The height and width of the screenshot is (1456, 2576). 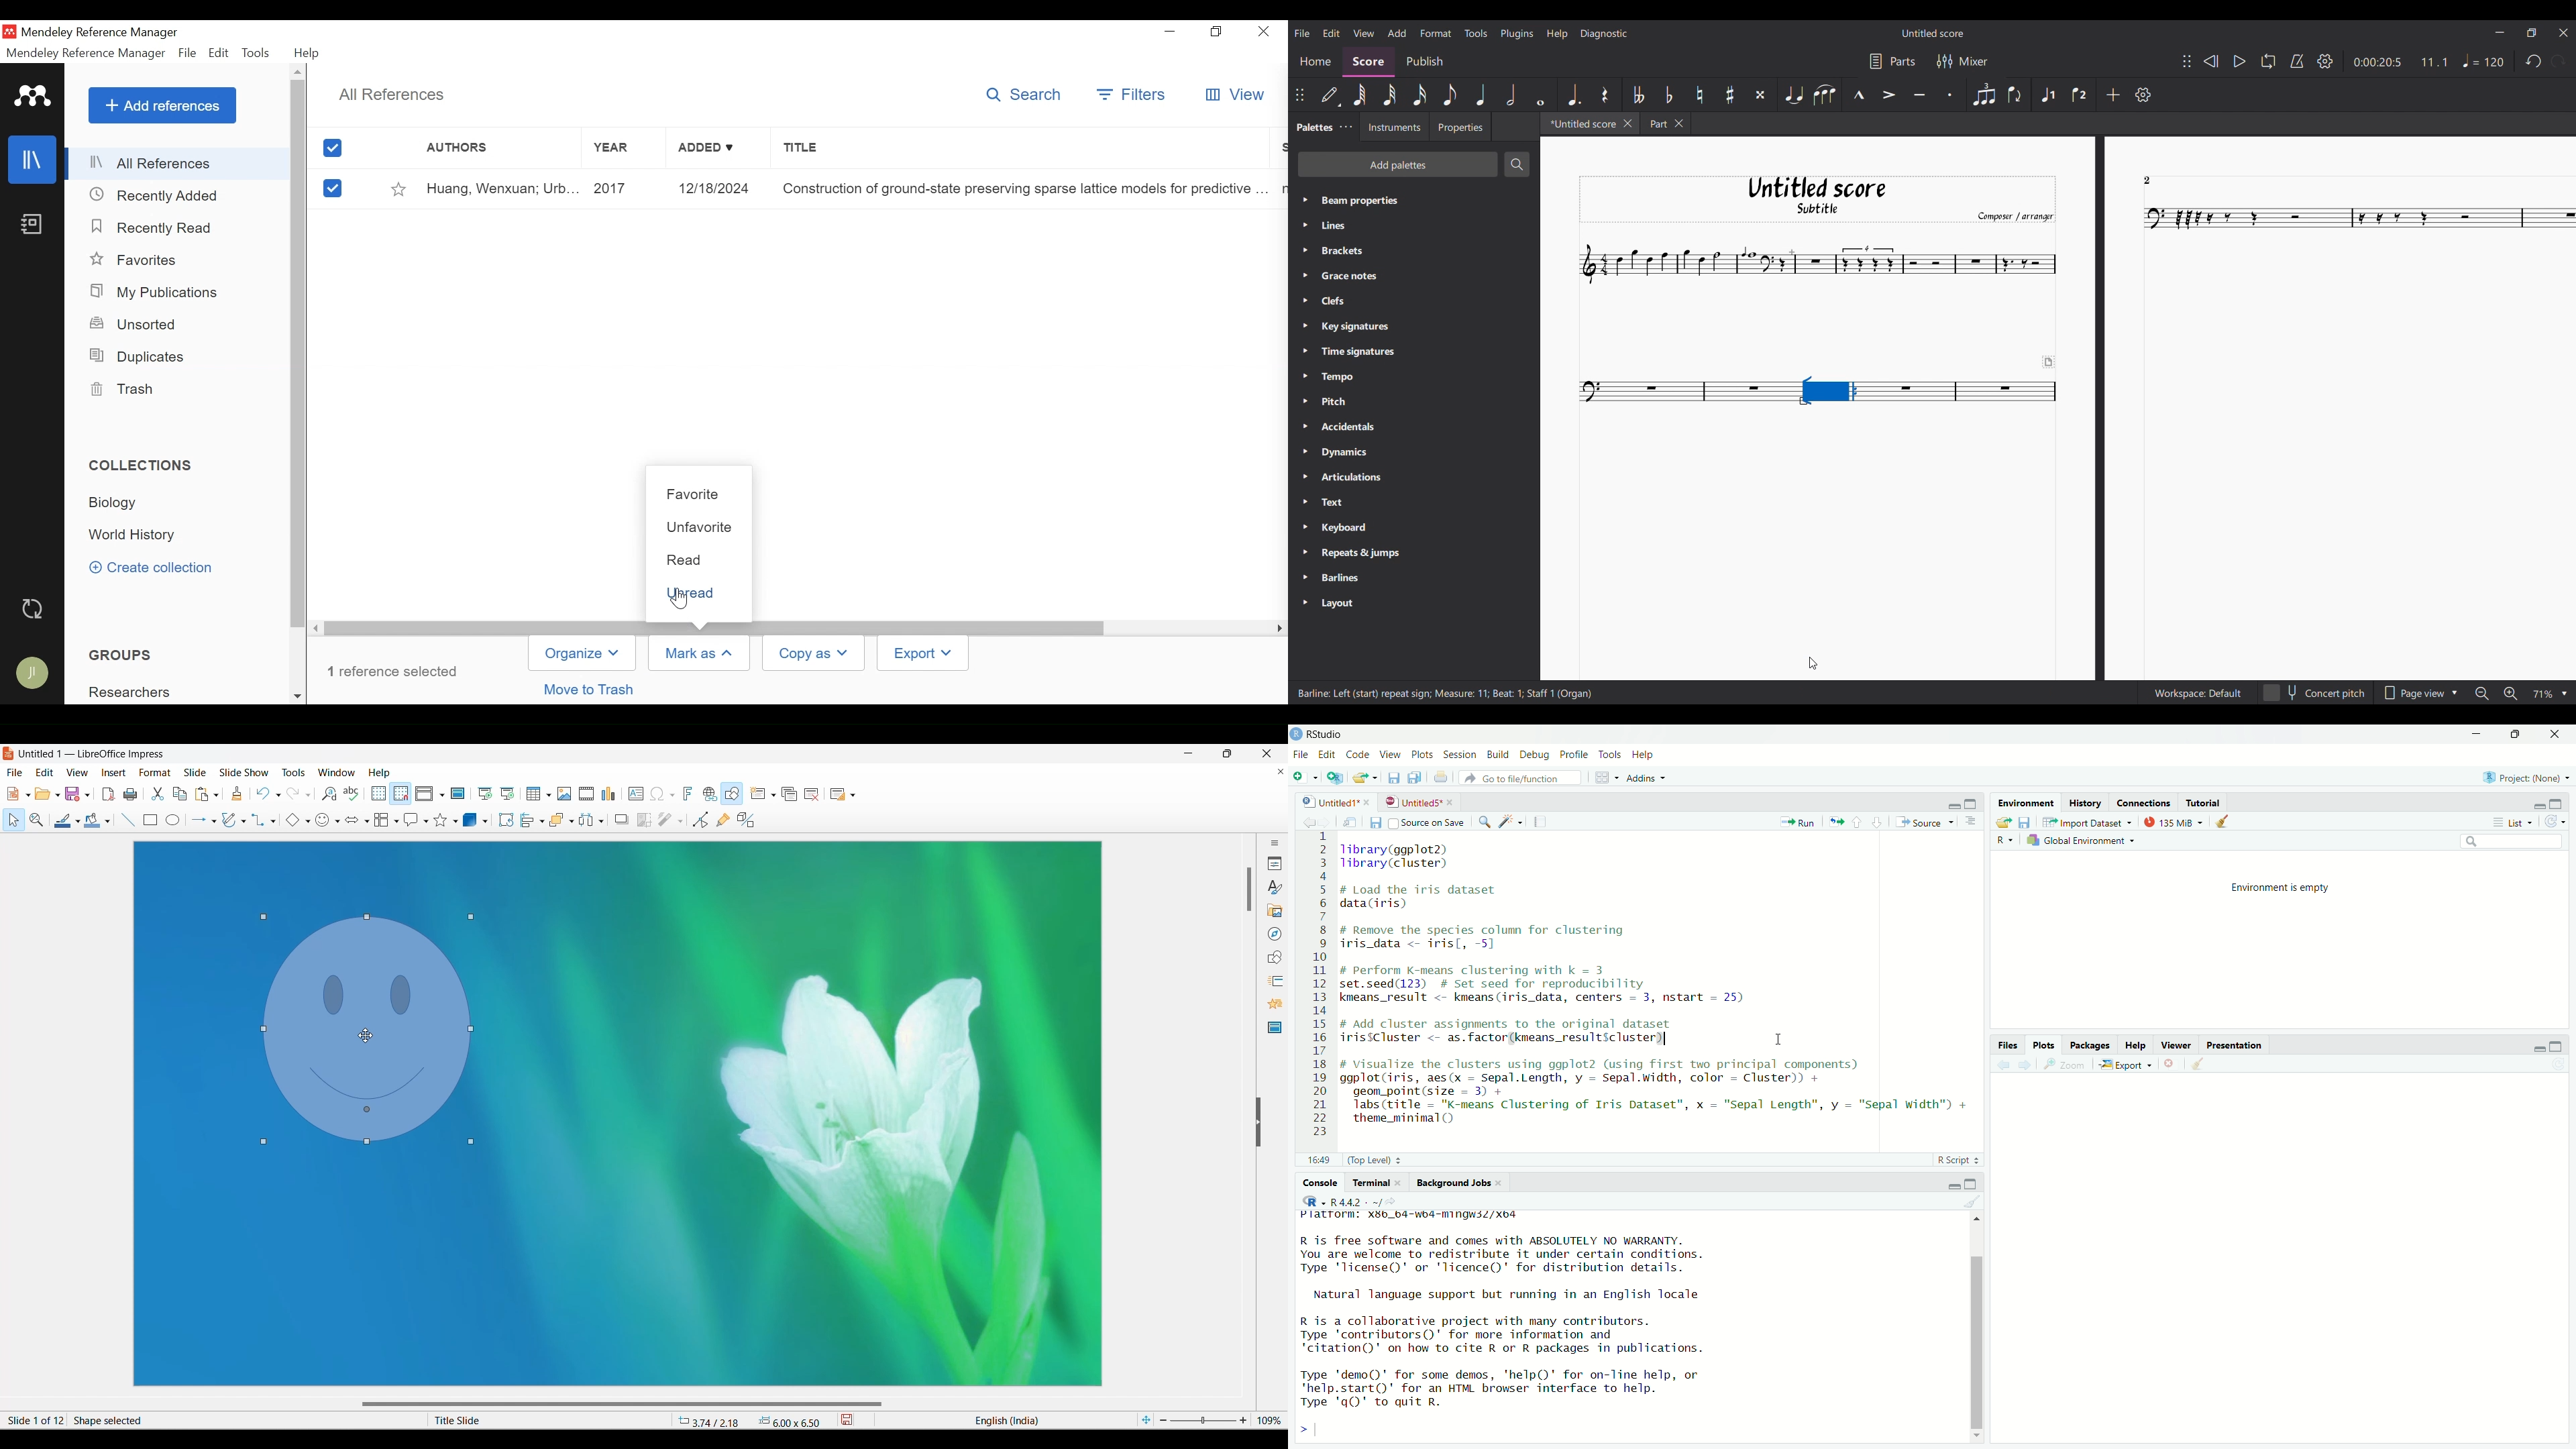 I want to click on find/replace, so click(x=1481, y=822).